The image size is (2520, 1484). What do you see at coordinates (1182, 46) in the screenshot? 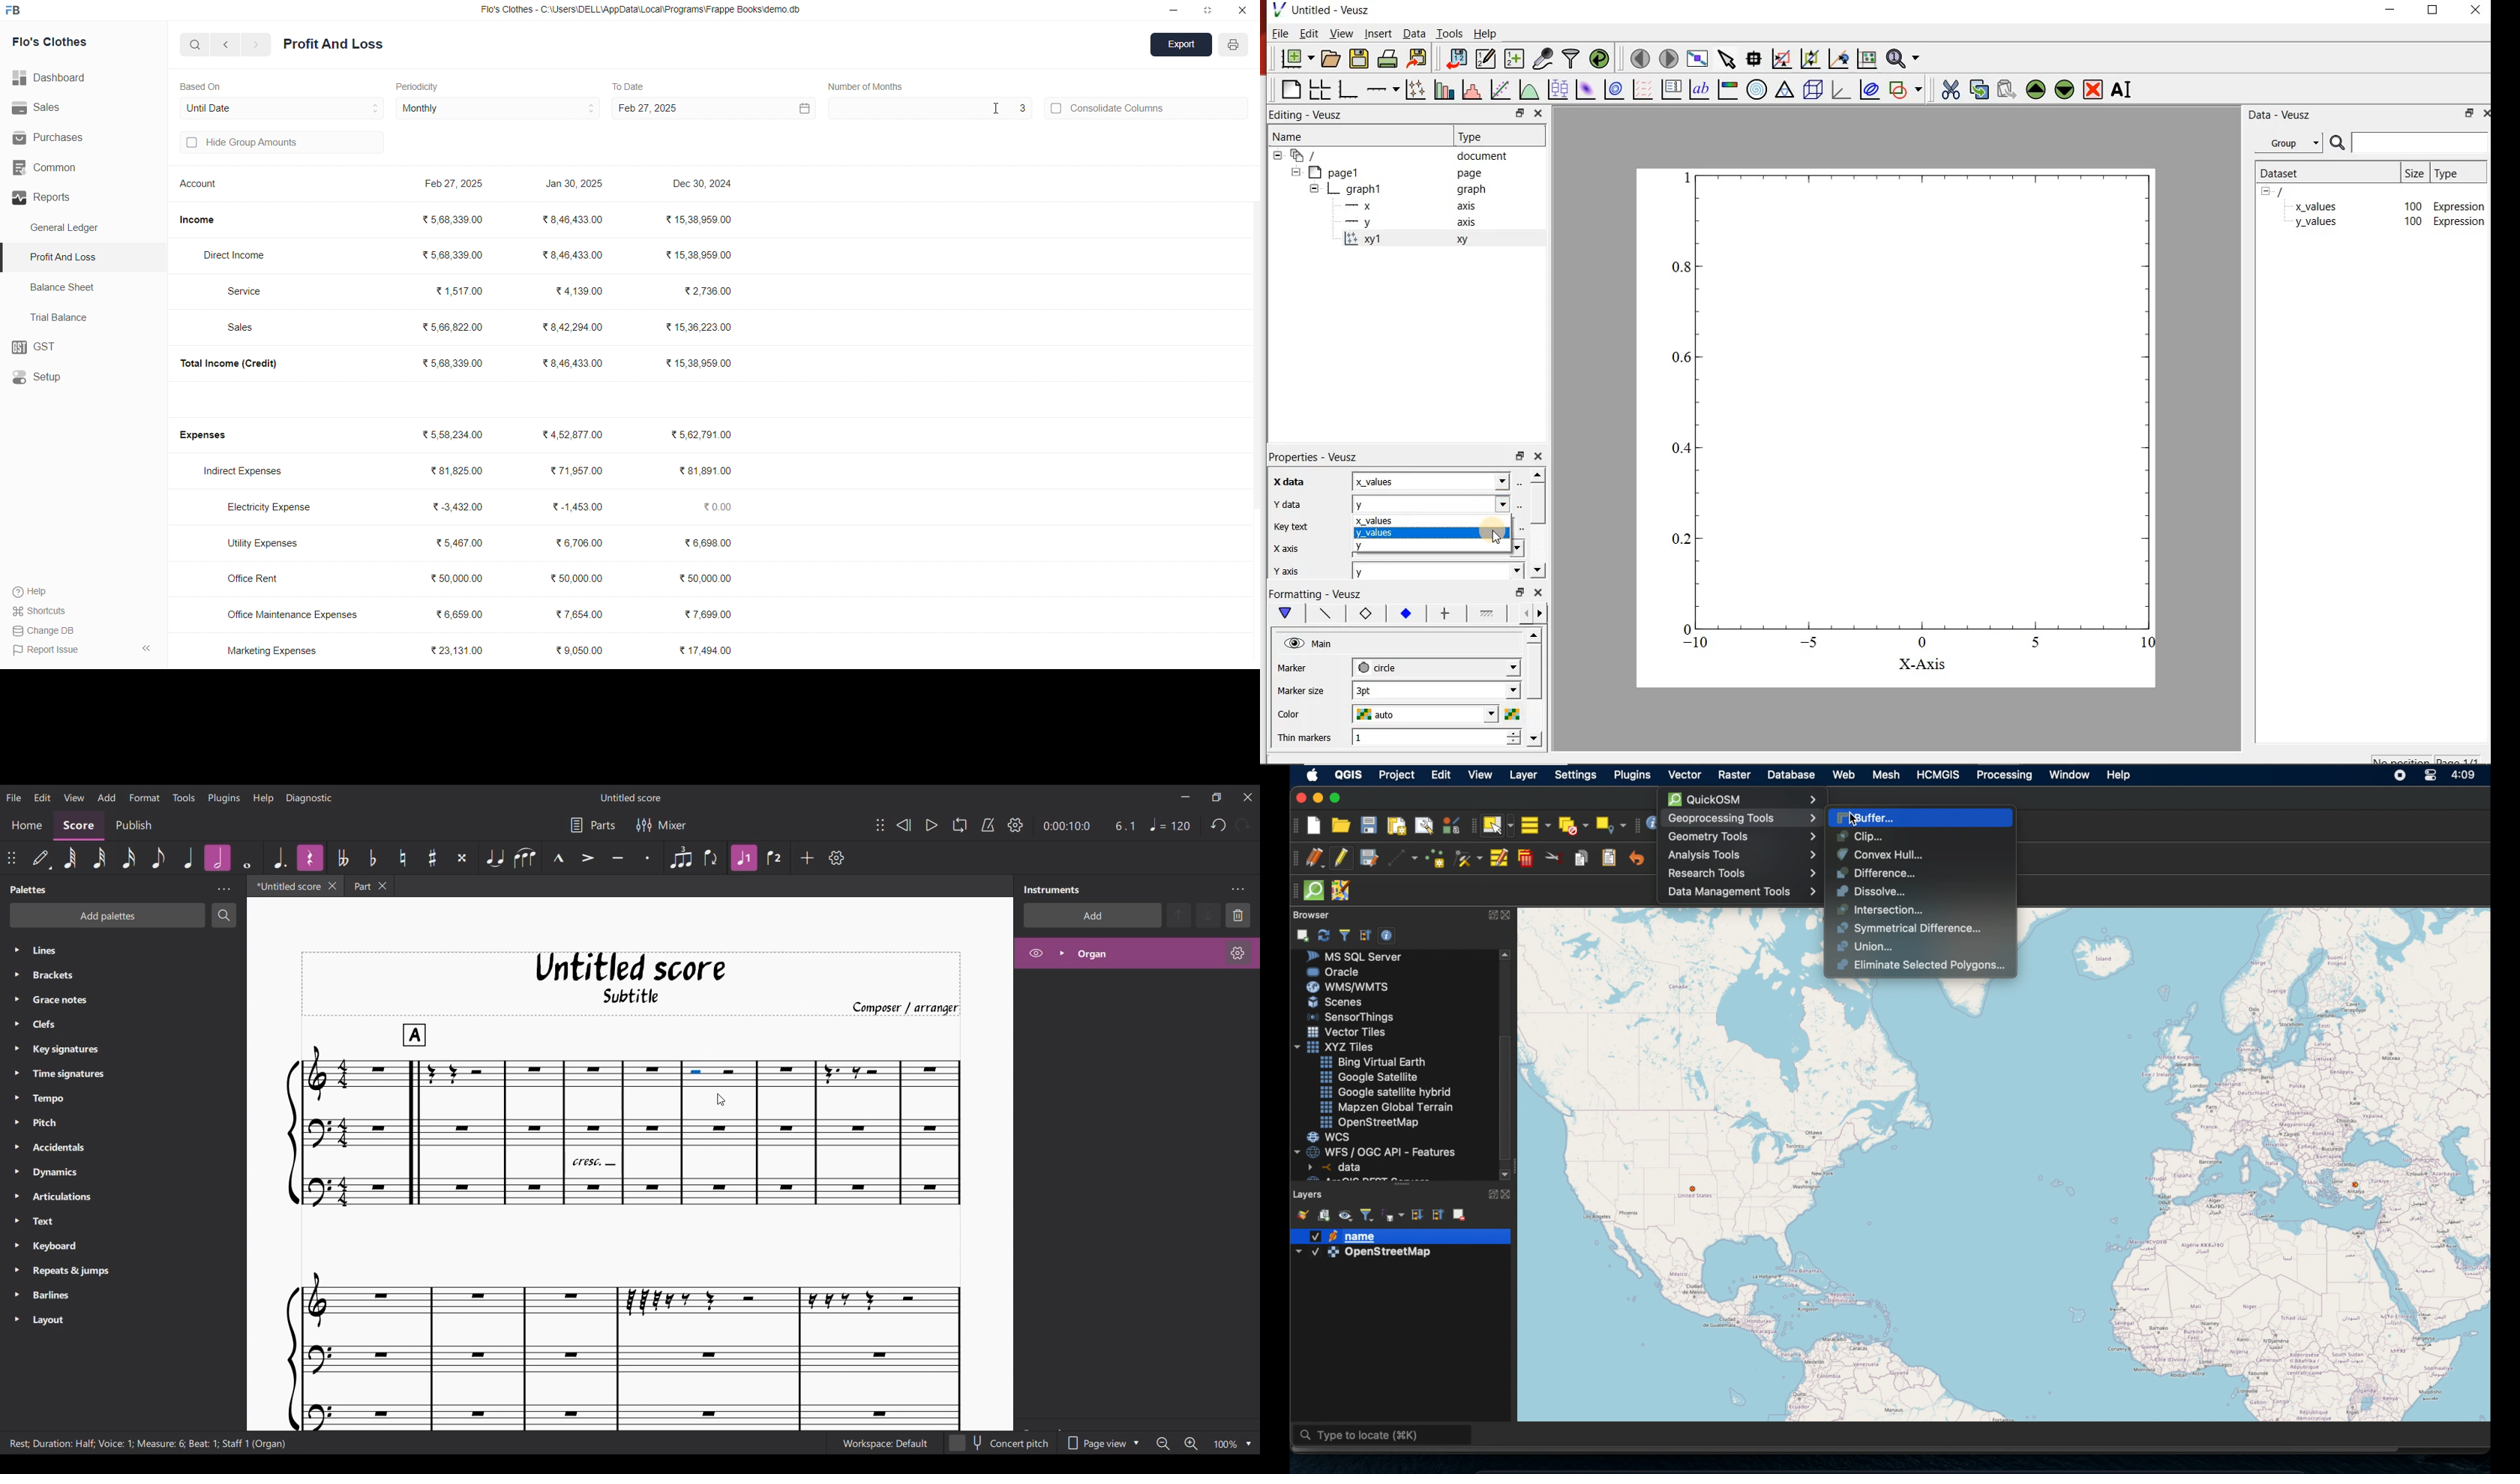
I see `Export` at bounding box center [1182, 46].